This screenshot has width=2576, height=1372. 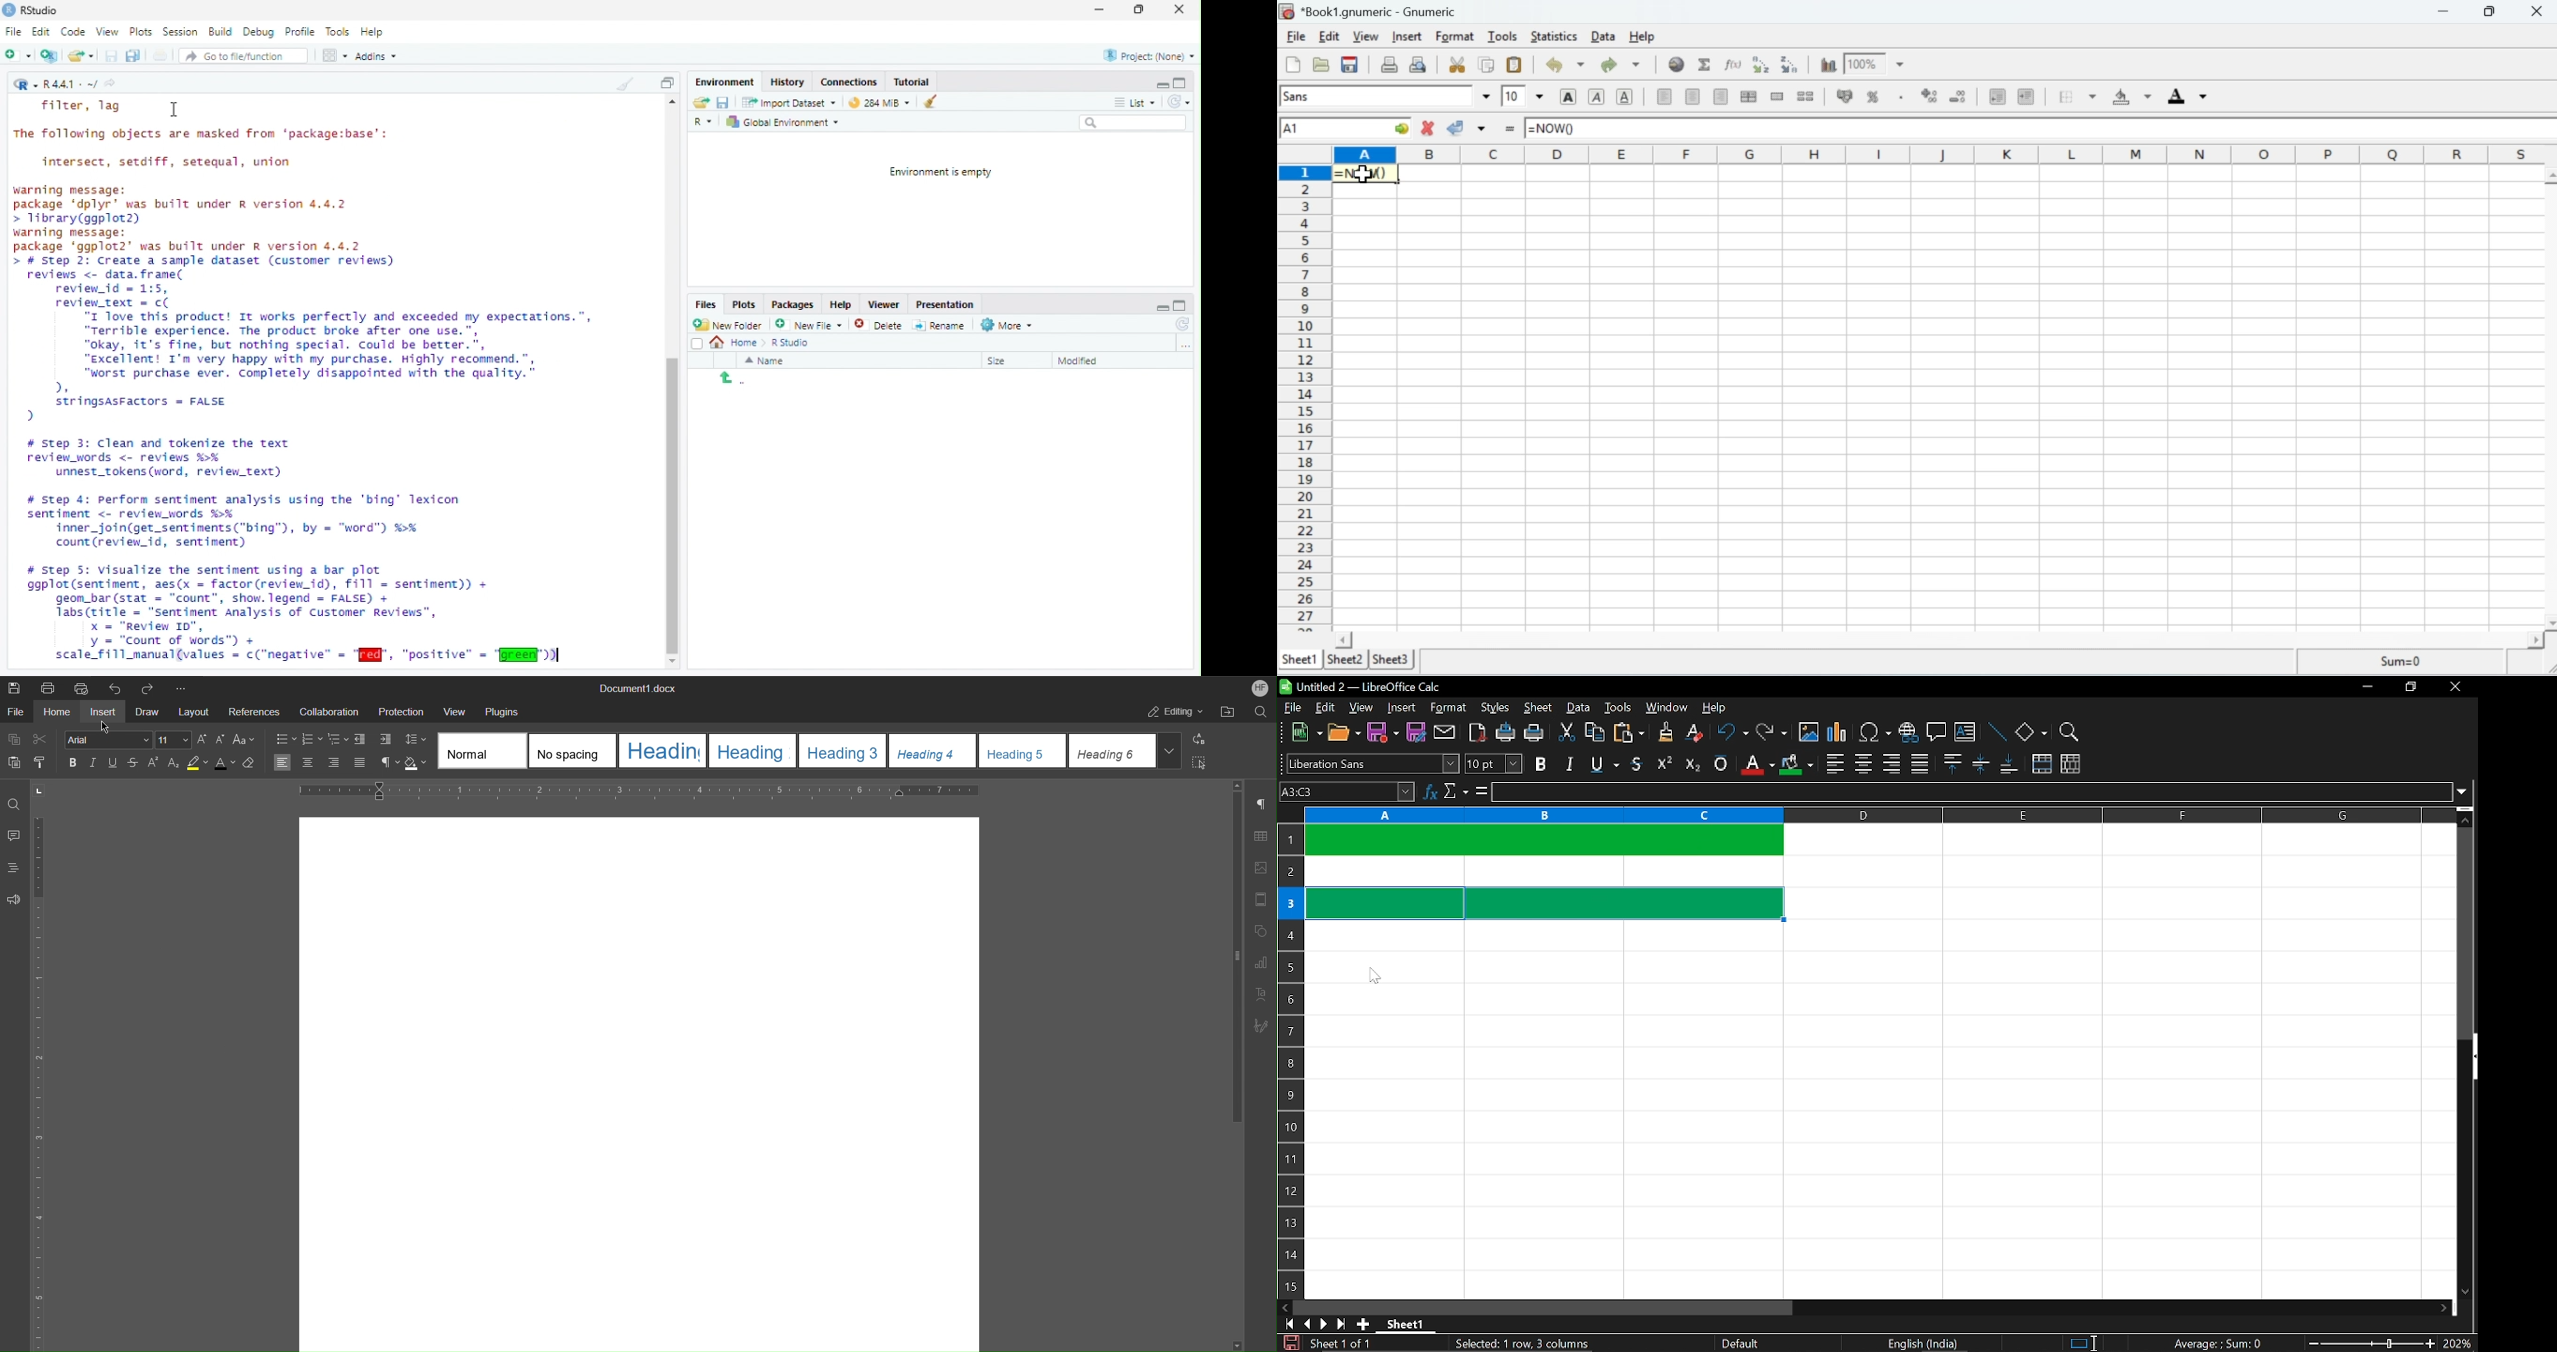 I want to click on Presentation, so click(x=945, y=305).